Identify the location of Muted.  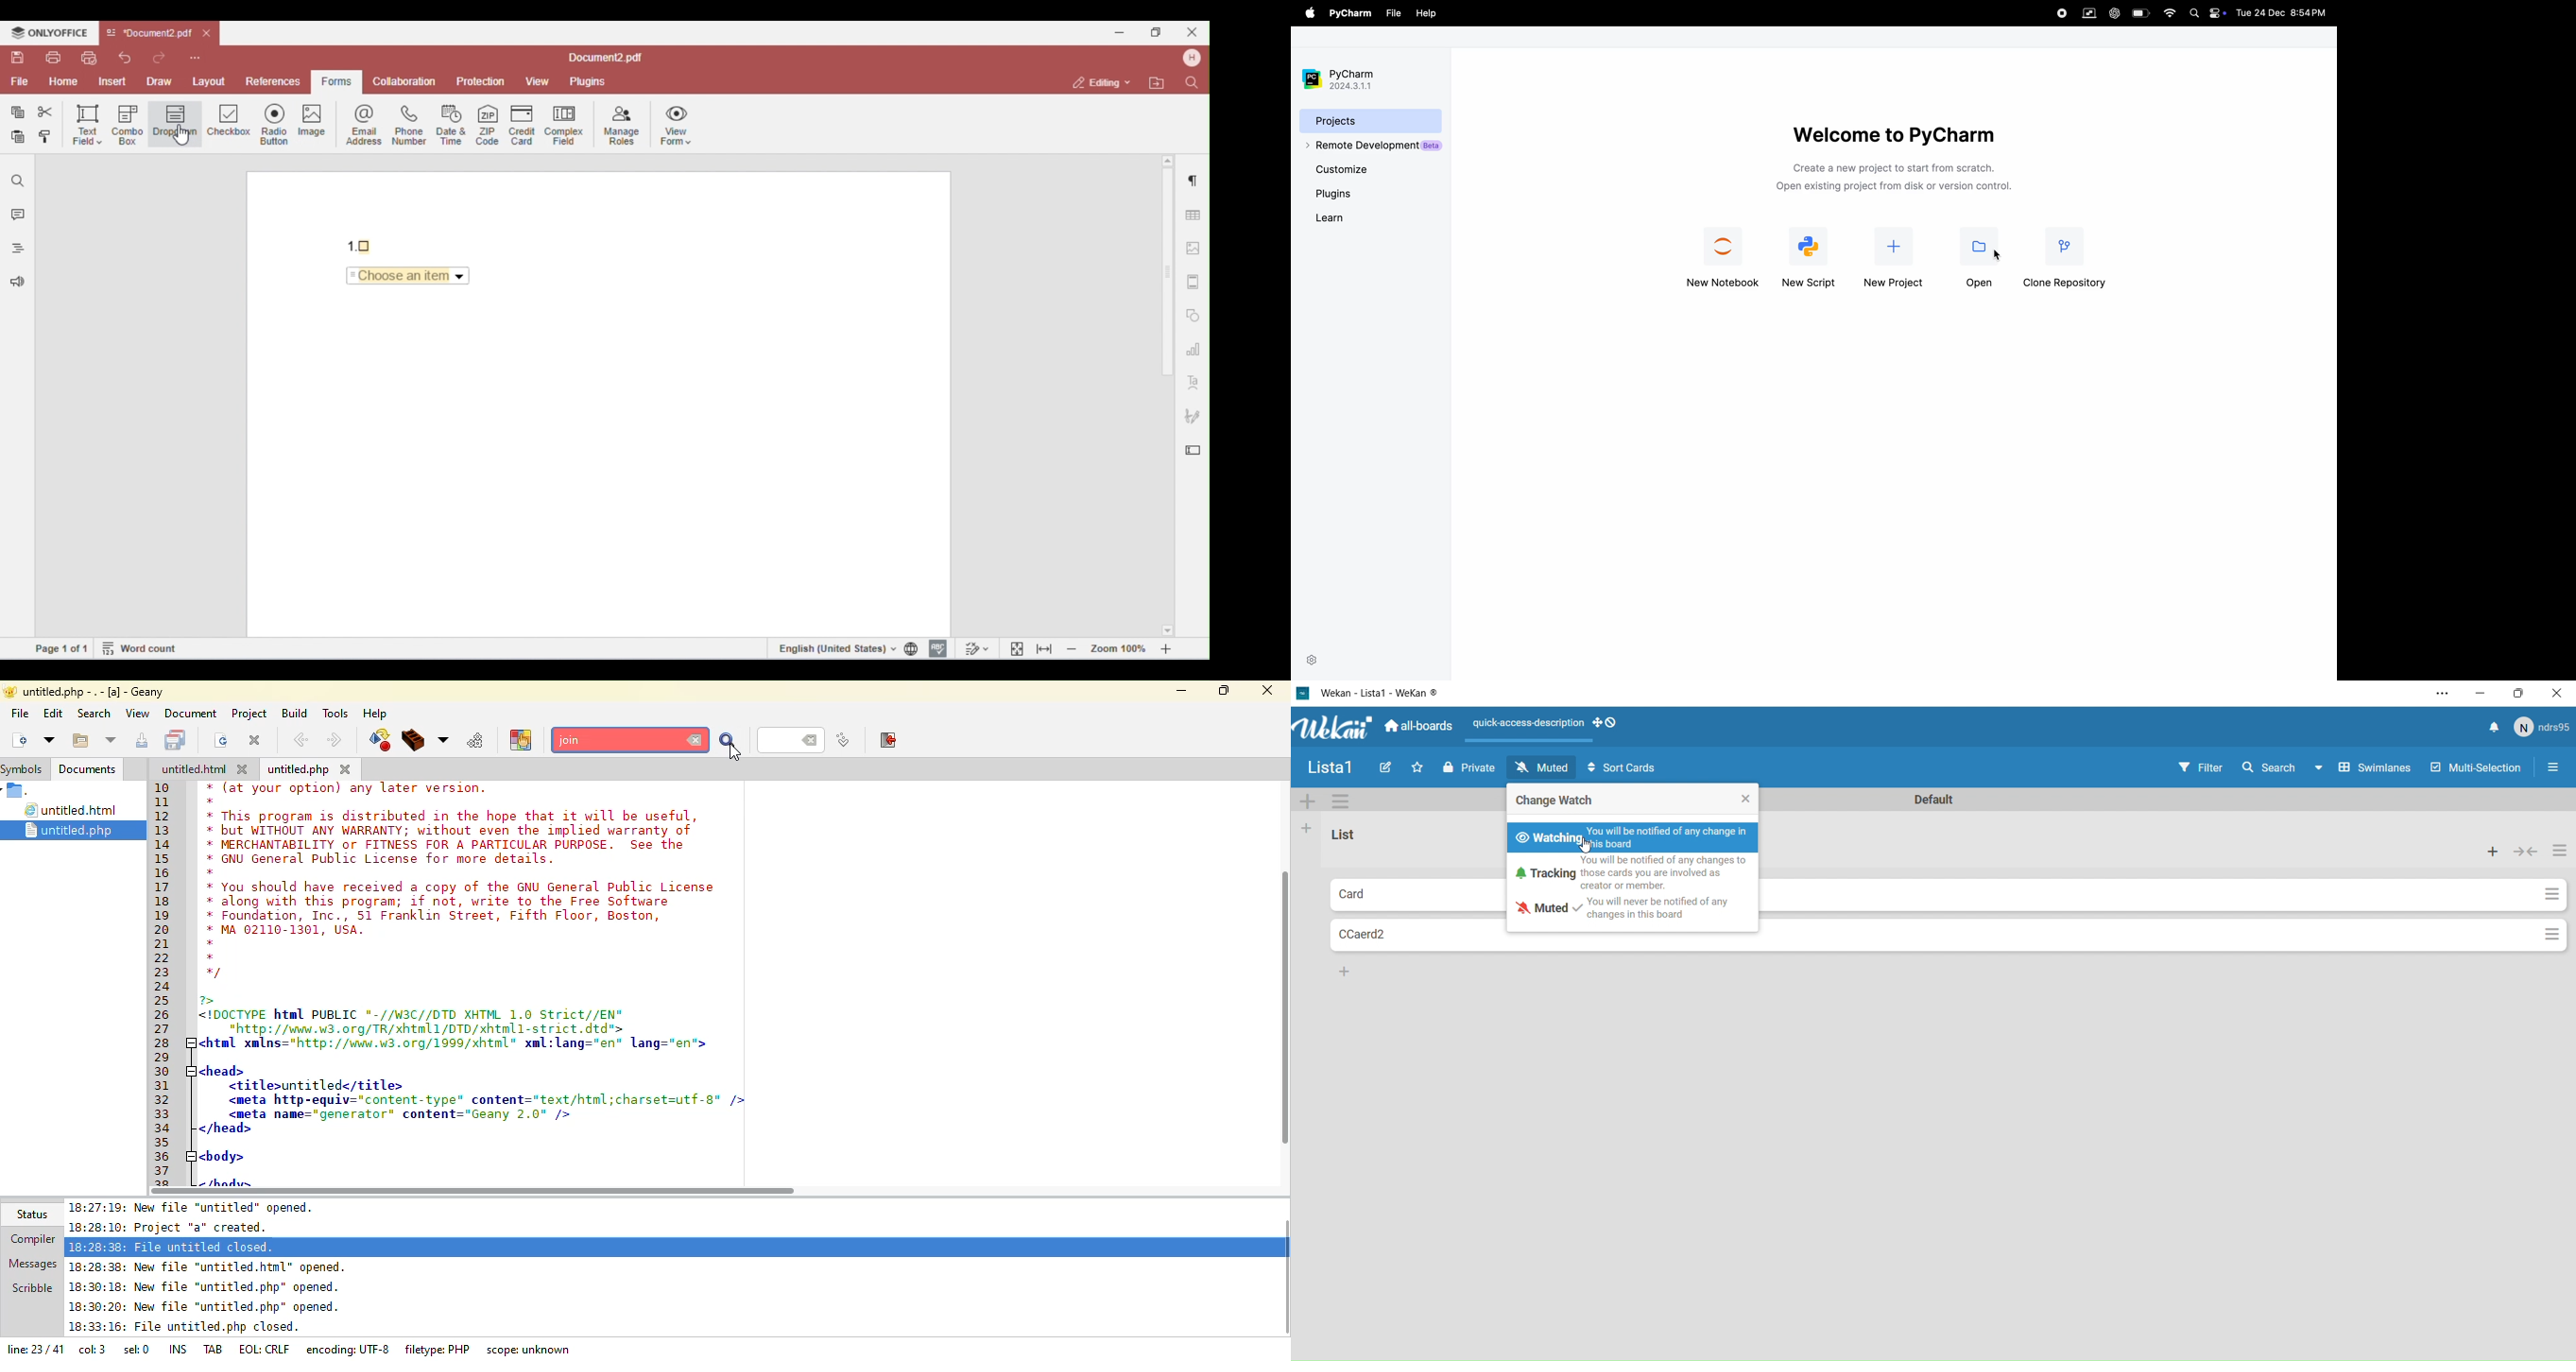
(1544, 766).